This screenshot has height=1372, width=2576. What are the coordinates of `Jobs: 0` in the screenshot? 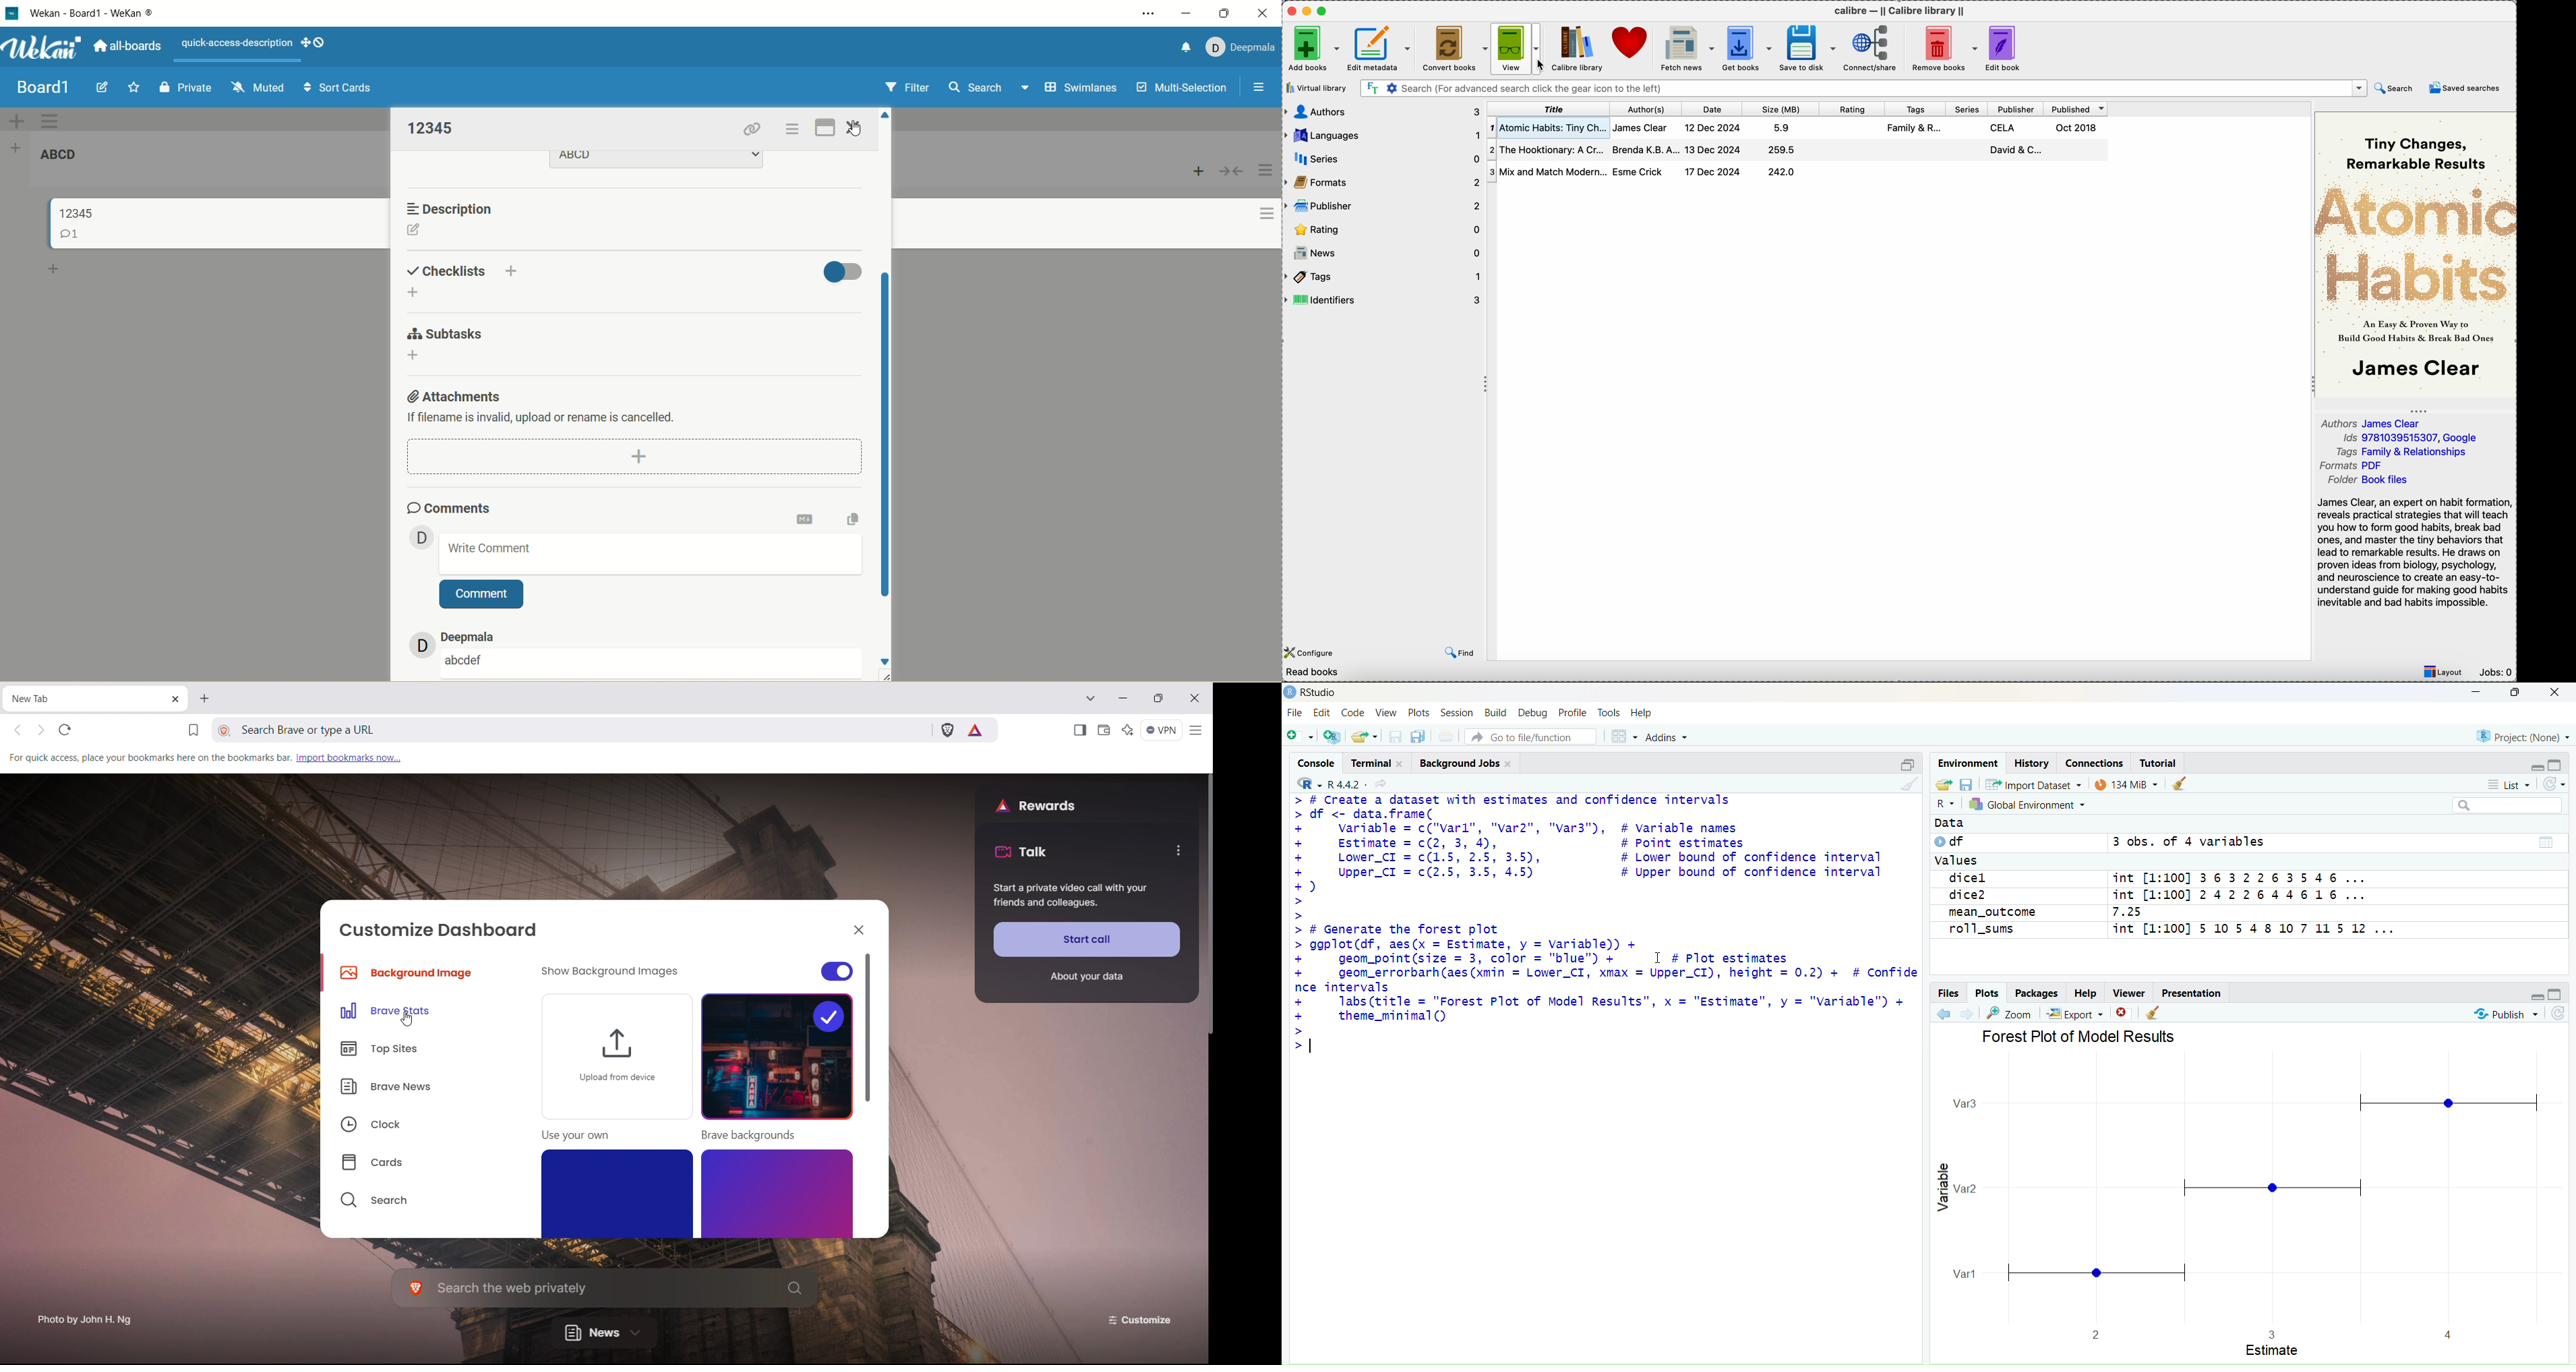 It's located at (2495, 674).